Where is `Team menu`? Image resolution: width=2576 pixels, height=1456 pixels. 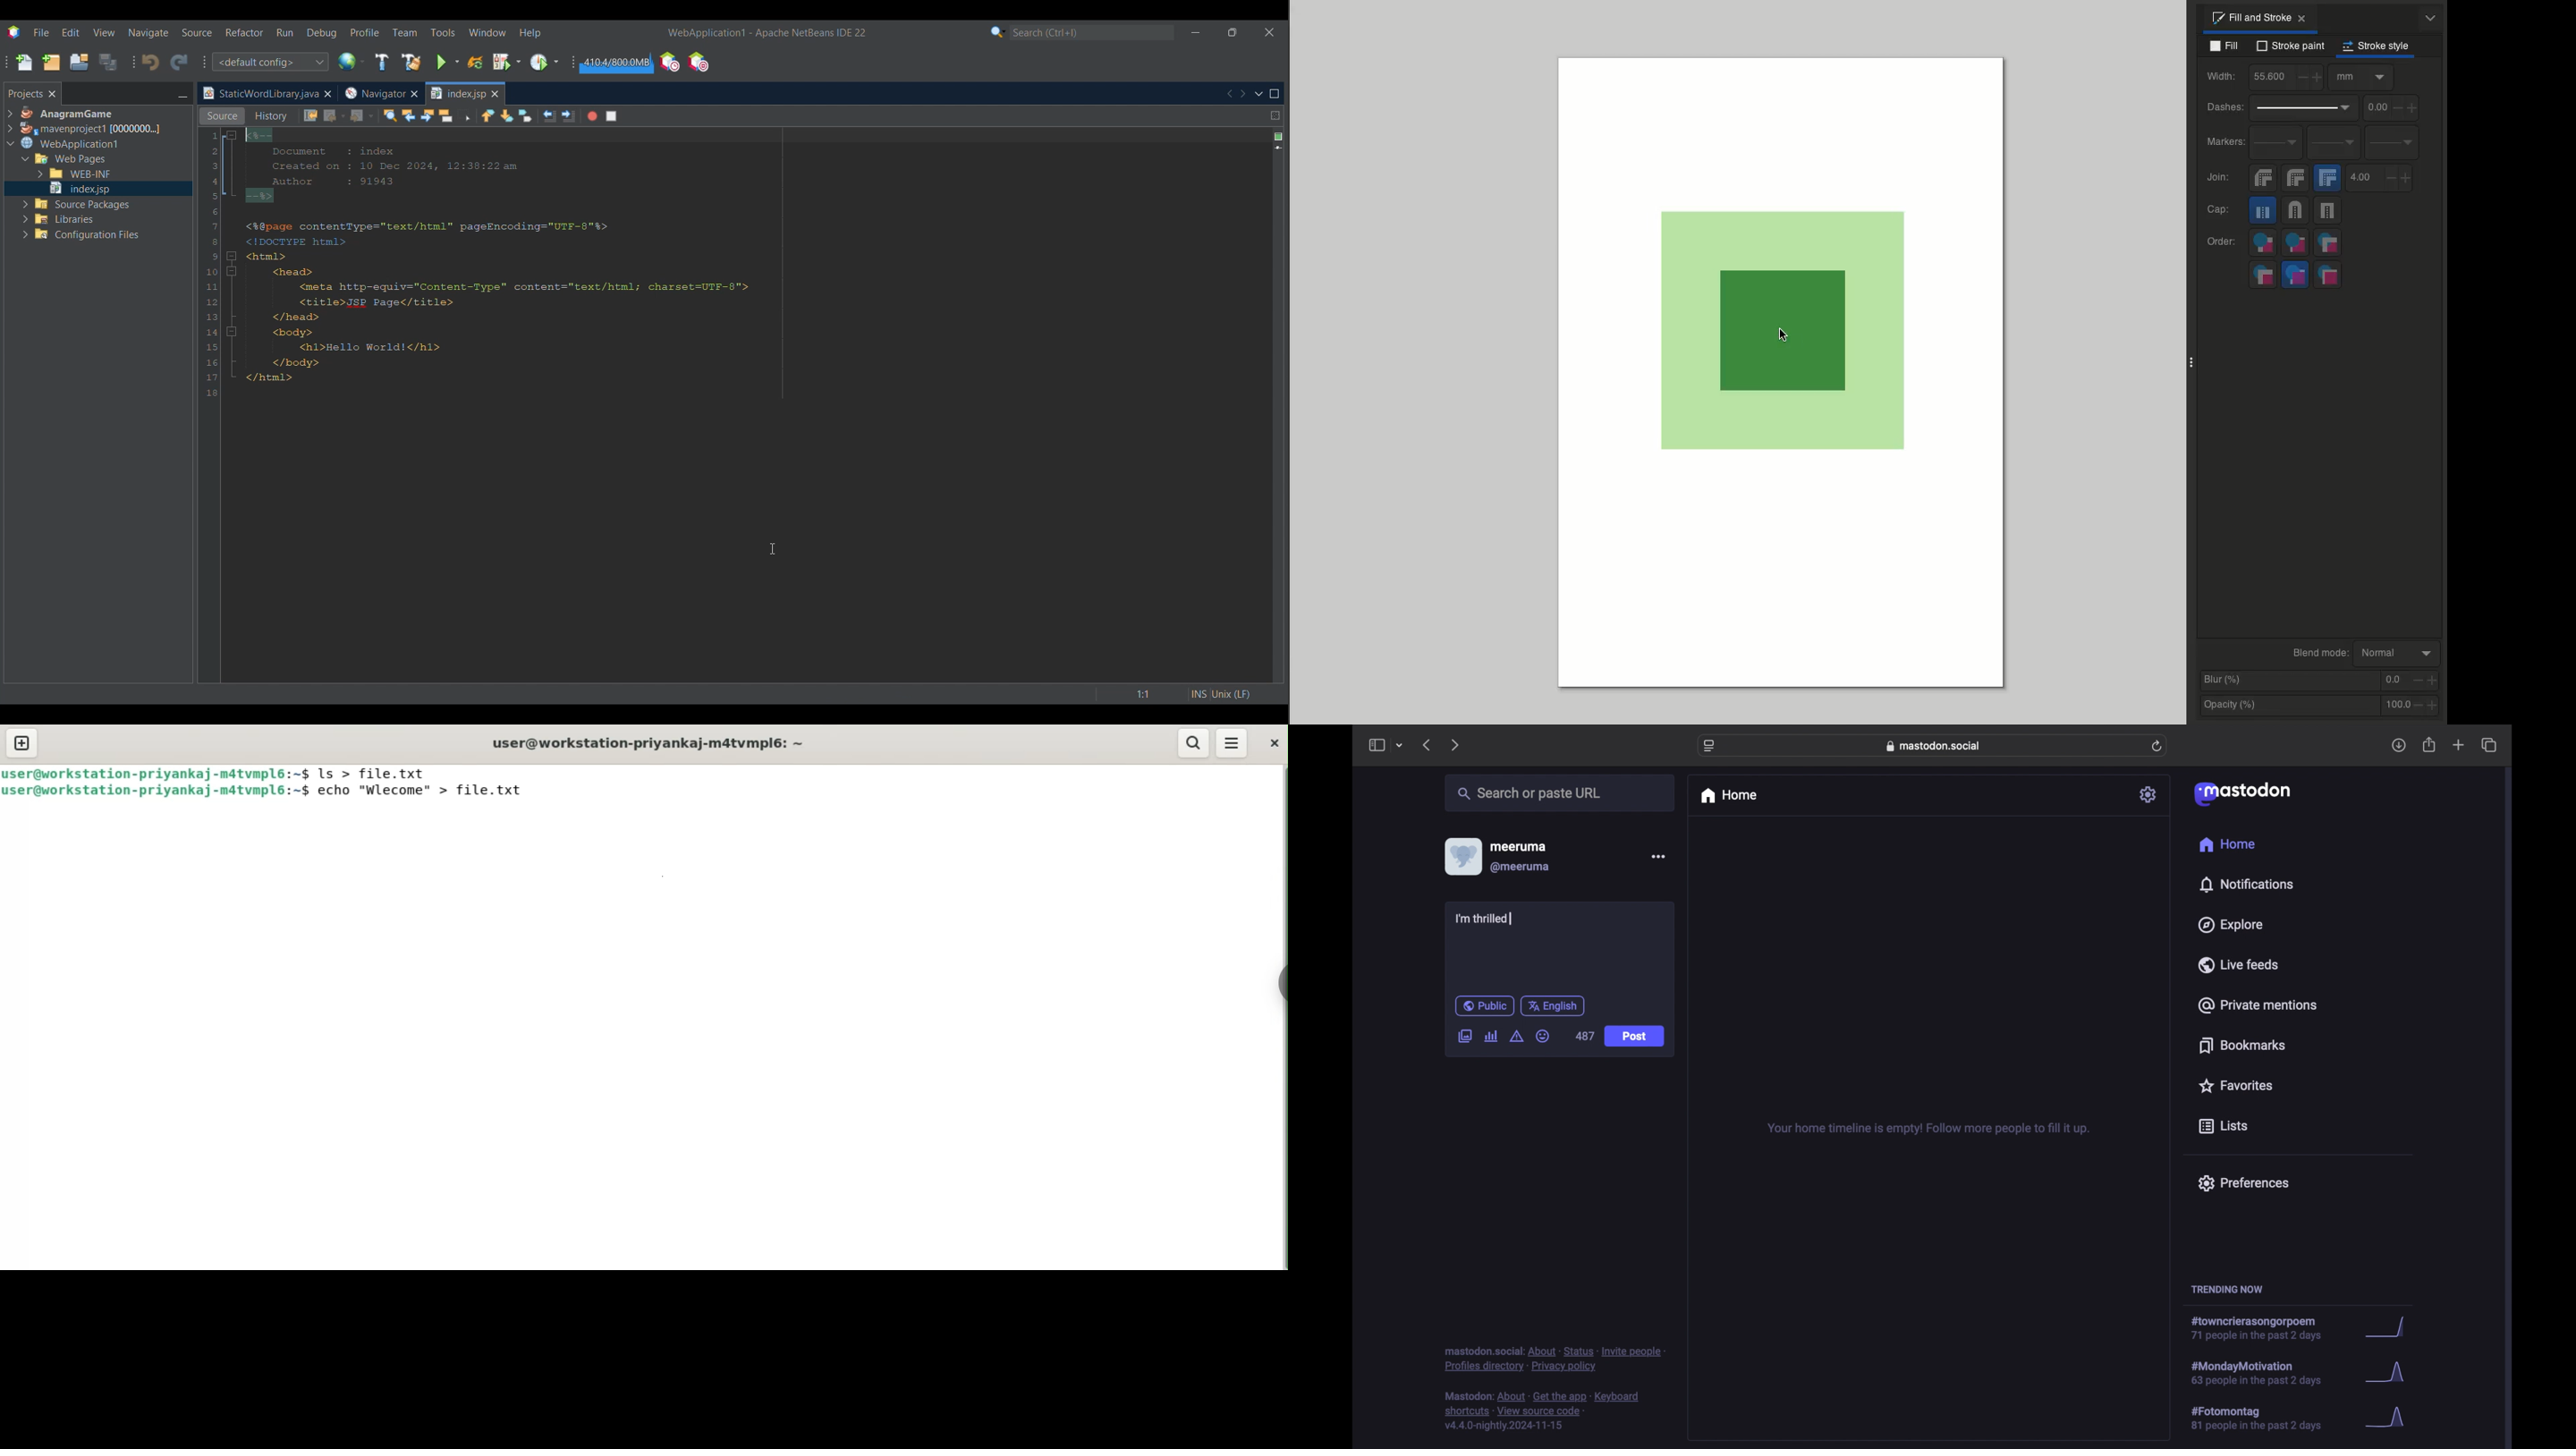
Team menu is located at coordinates (405, 32).